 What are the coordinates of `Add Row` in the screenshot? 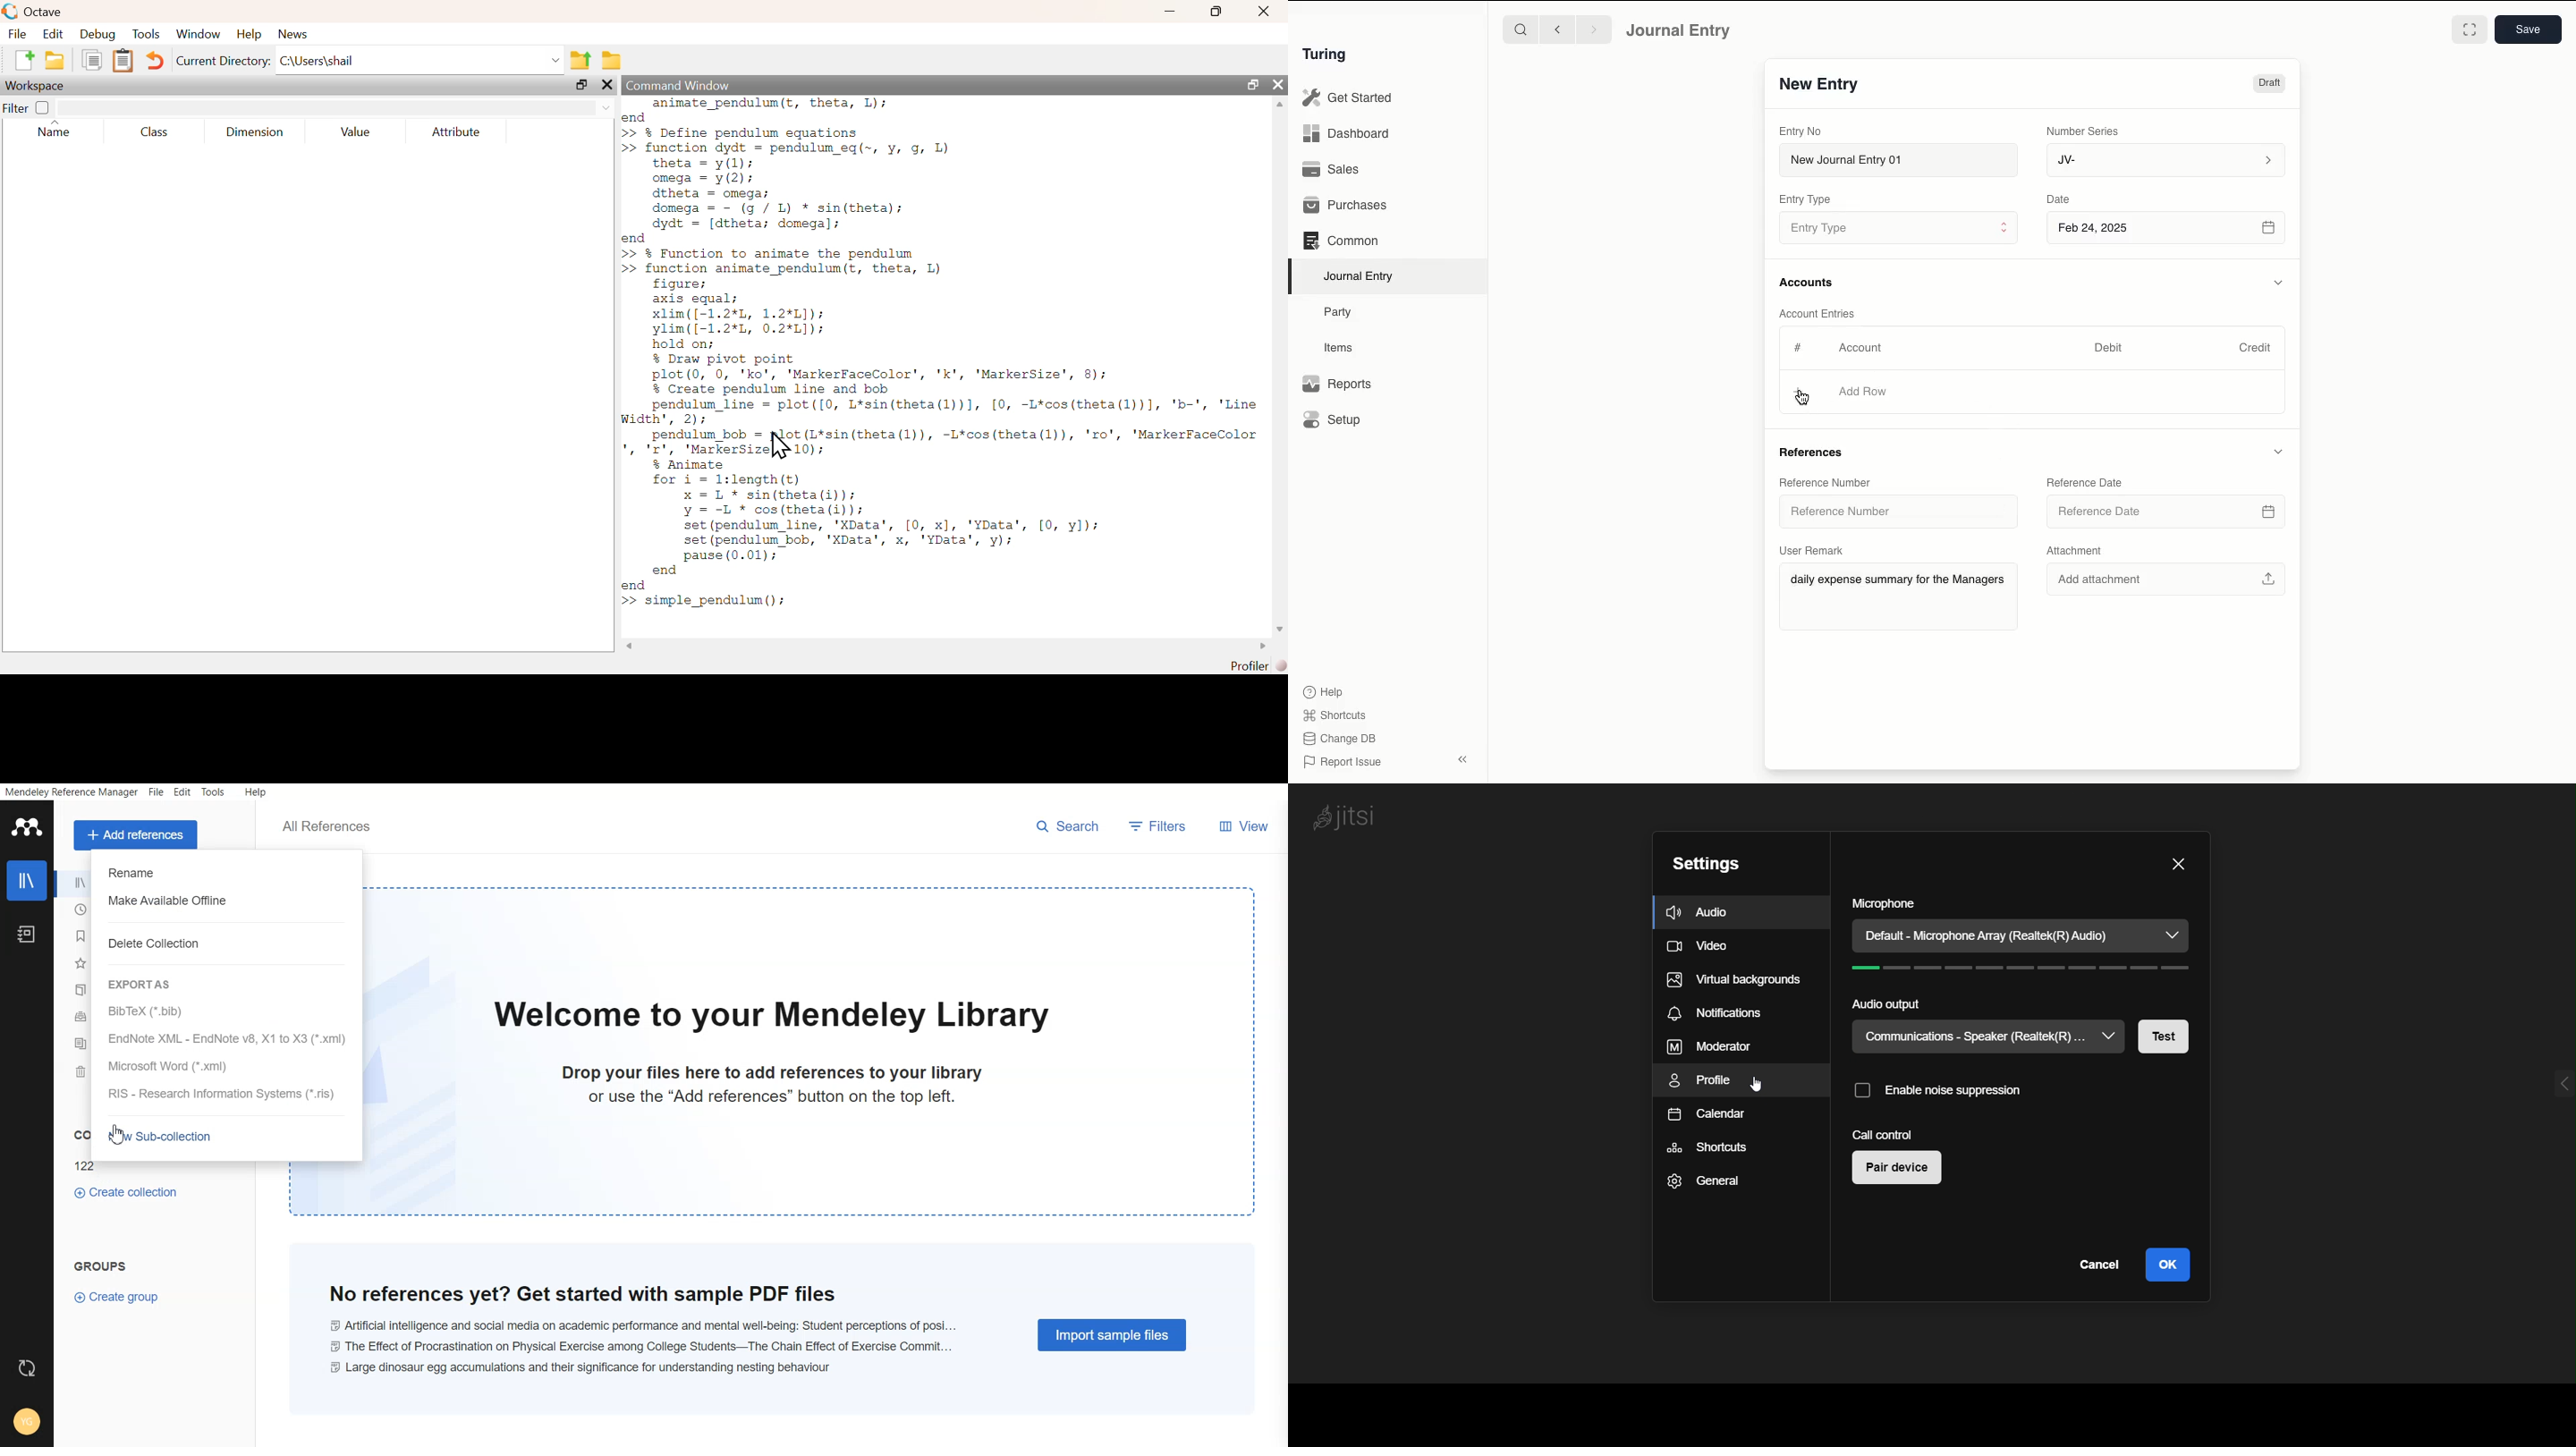 It's located at (1864, 393).